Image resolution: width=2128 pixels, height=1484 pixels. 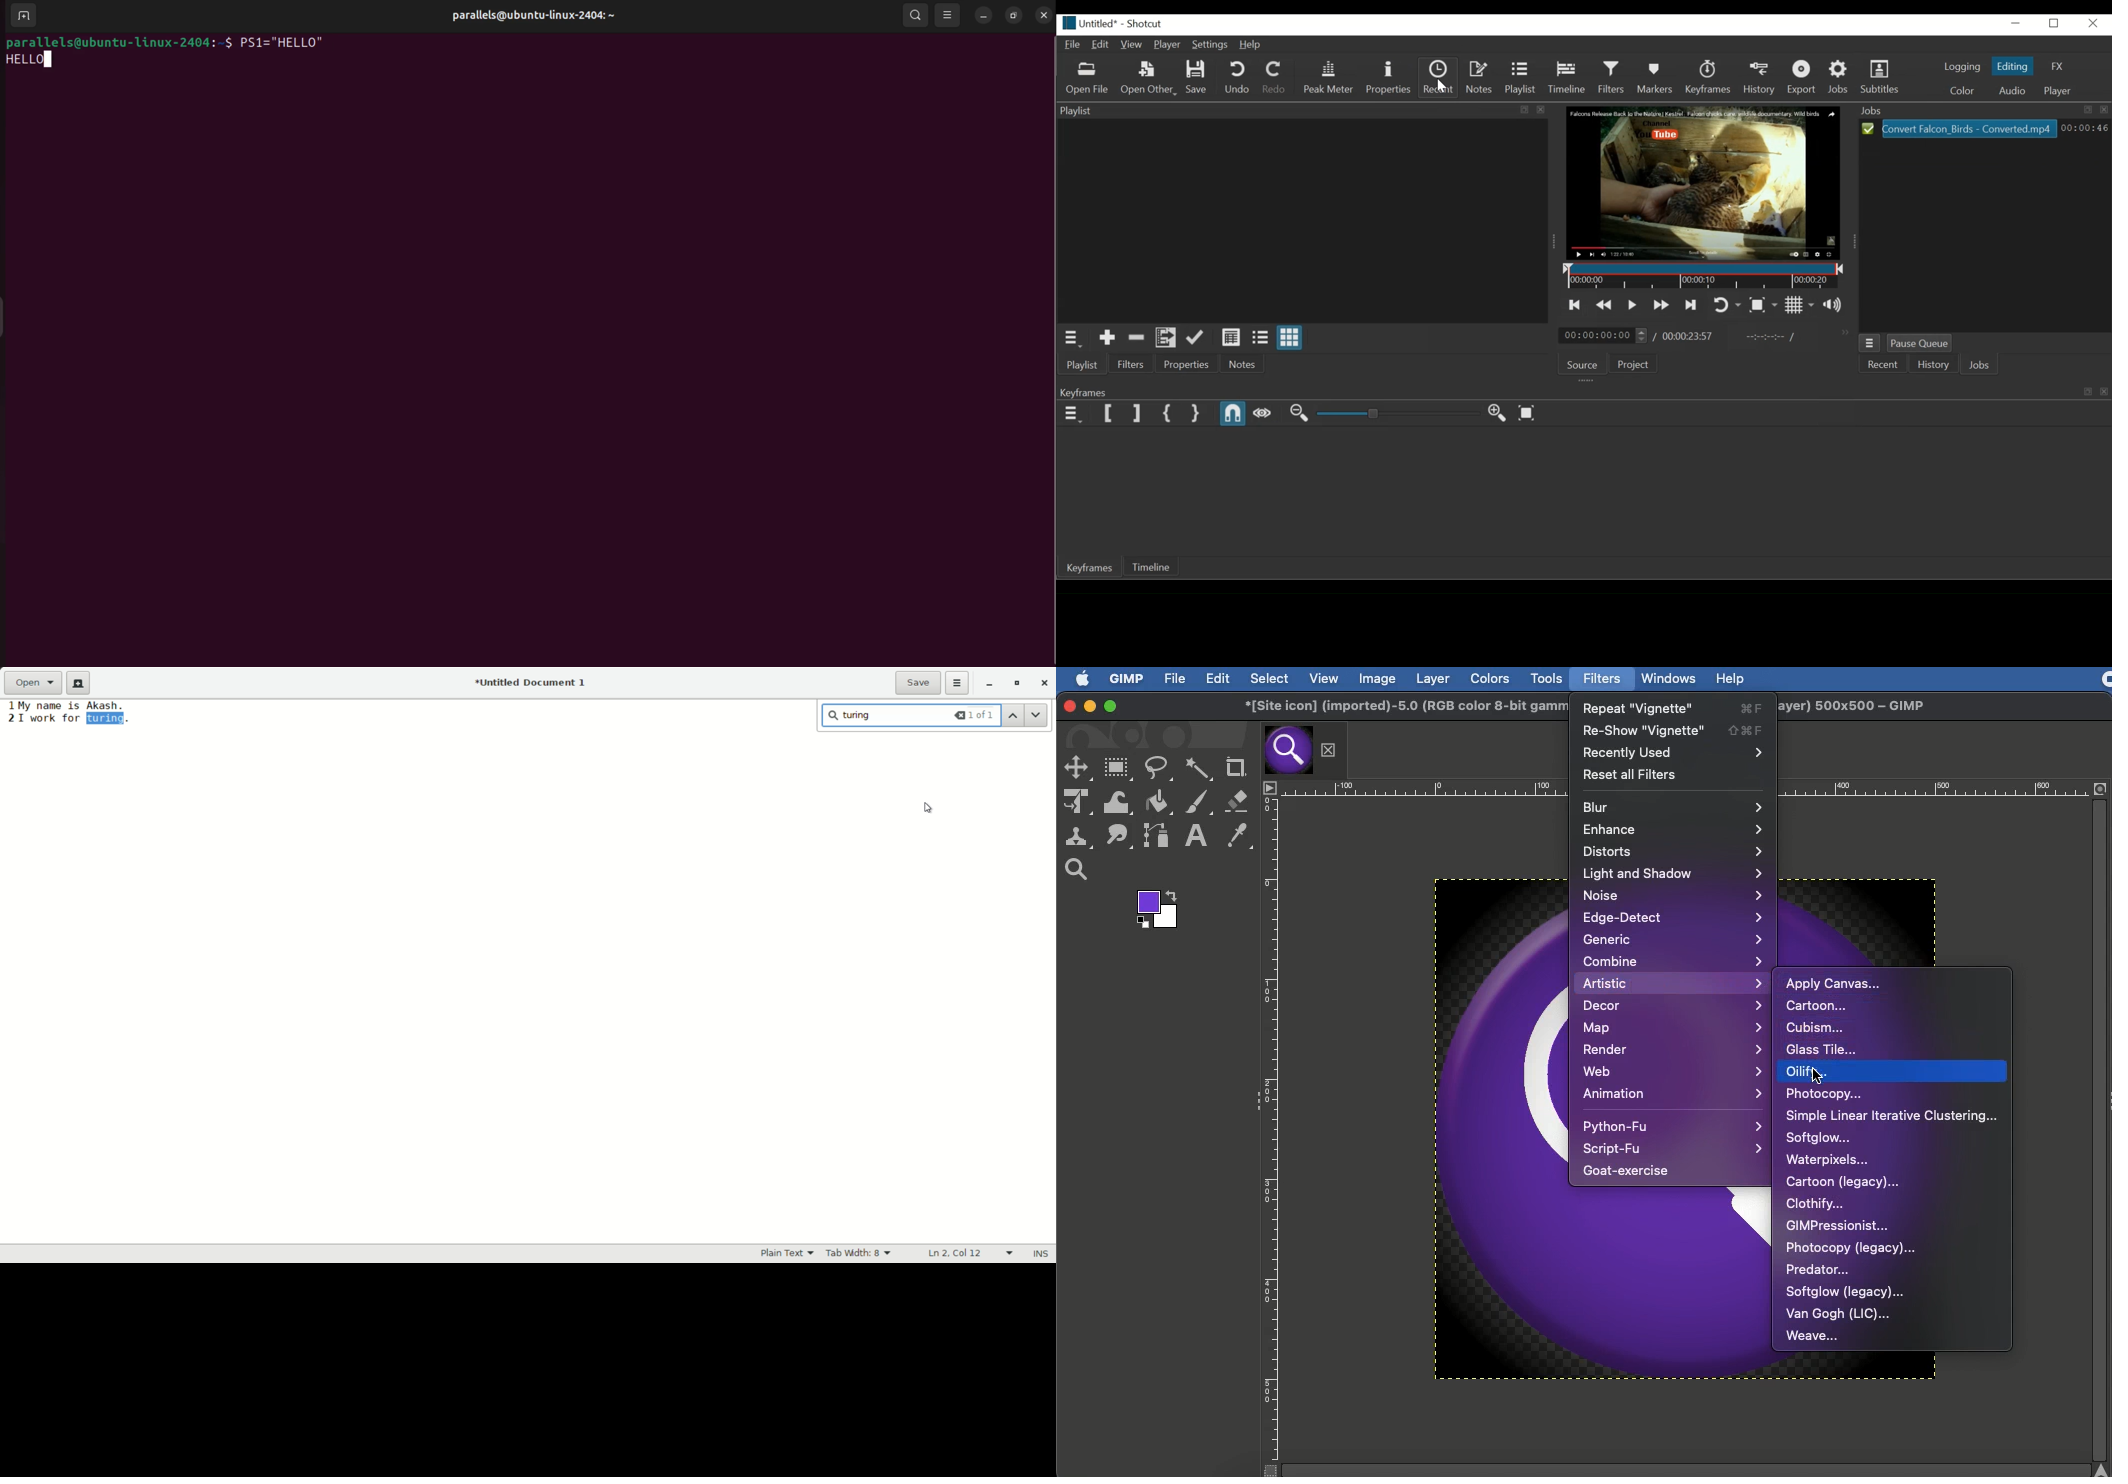 What do you see at coordinates (1800, 305) in the screenshot?
I see `Toggle grid display on the player` at bounding box center [1800, 305].